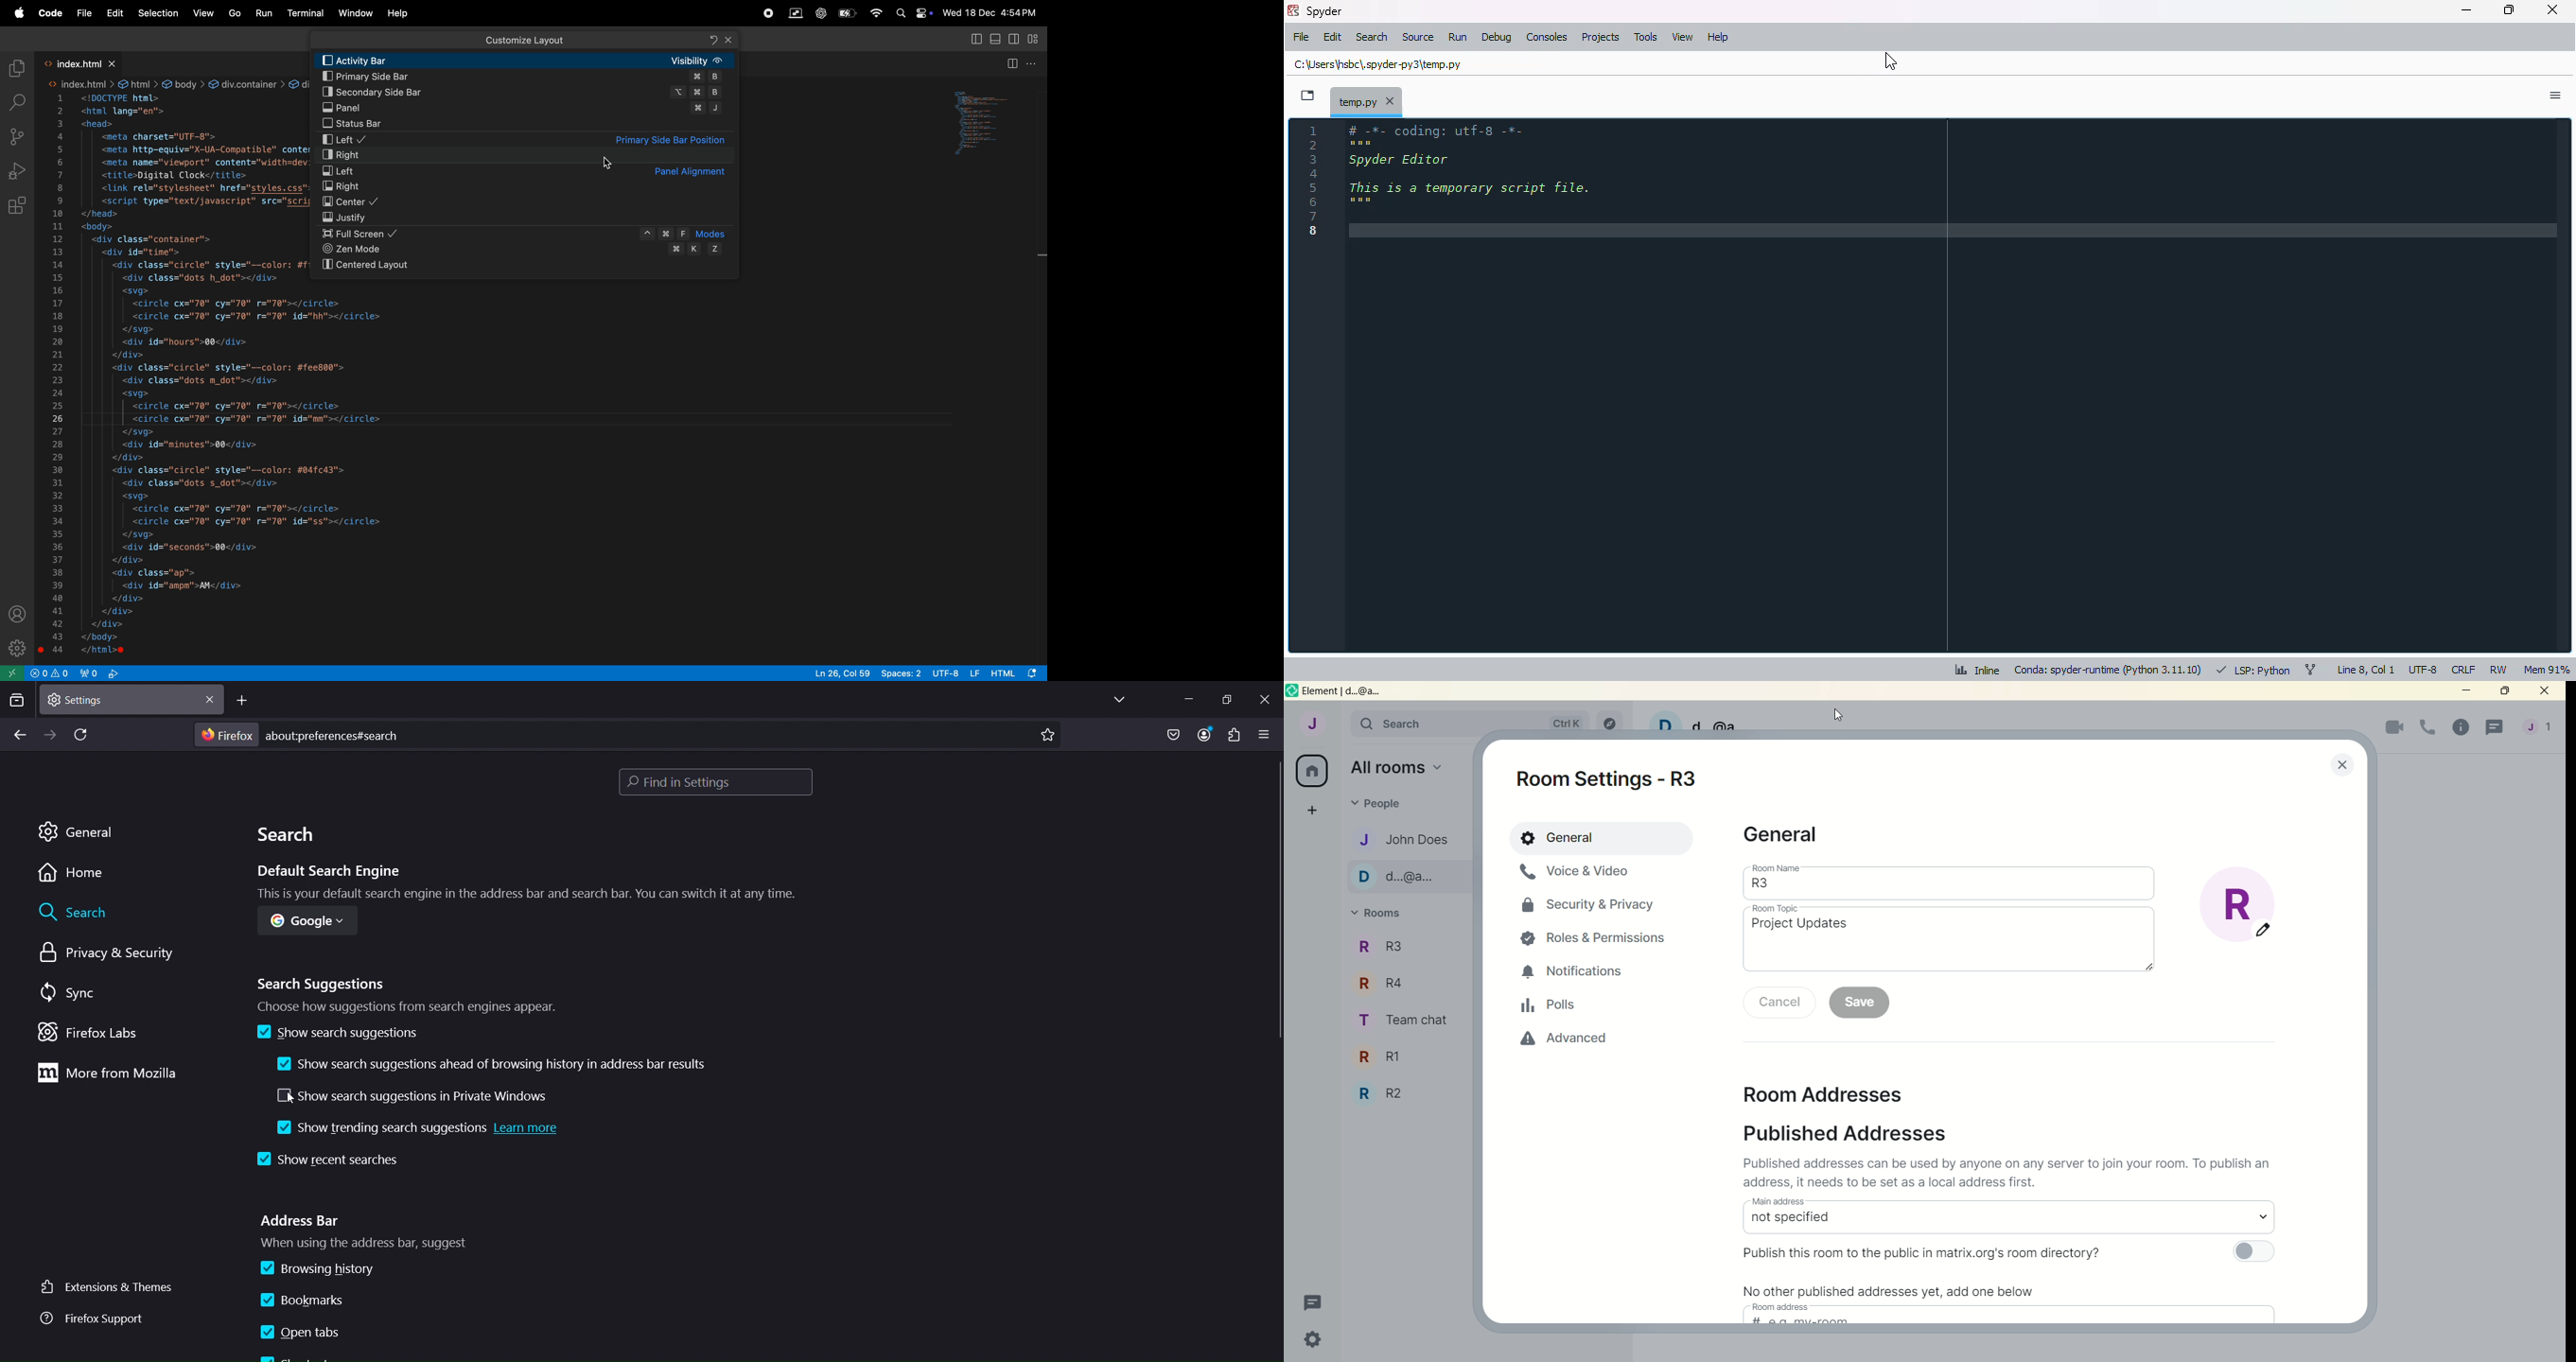 The height and width of the screenshot is (1372, 2576). Describe the element at coordinates (1292, 691) in the screenshot. I see `logo` at that location.